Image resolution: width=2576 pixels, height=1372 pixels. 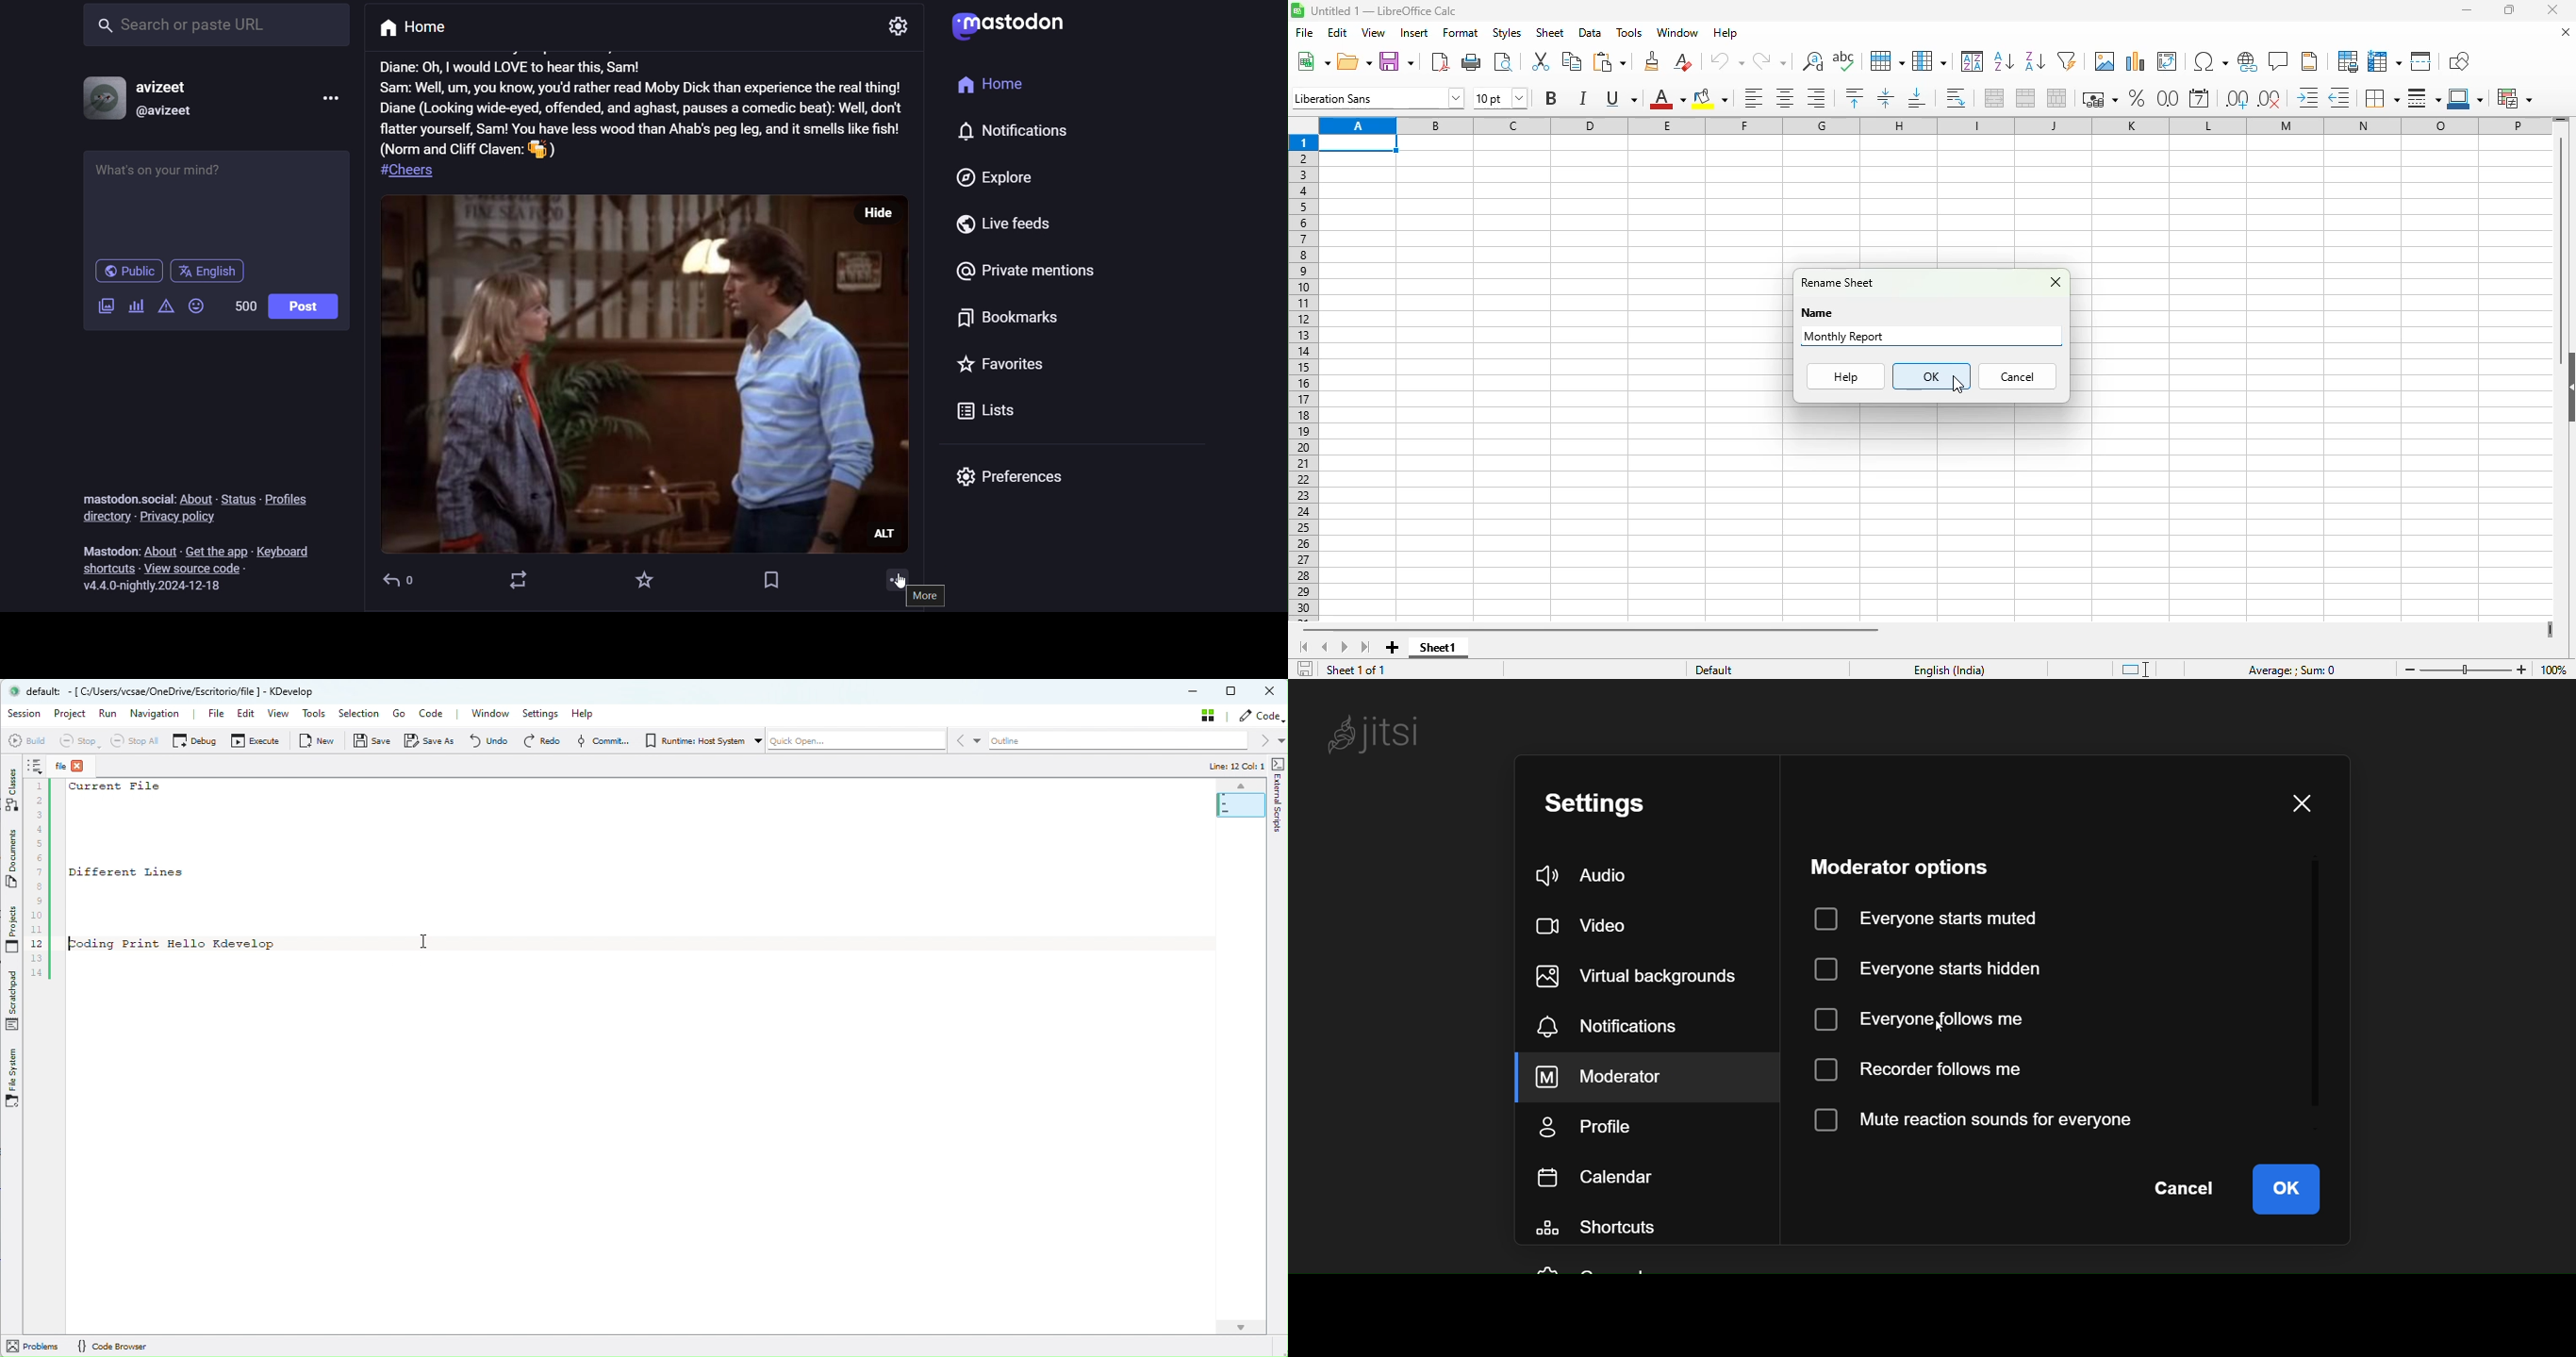 What do you see at coordinates (2338, 97) in the screenshot?
I see `decrease indent` at bounding box center [2338, 97].